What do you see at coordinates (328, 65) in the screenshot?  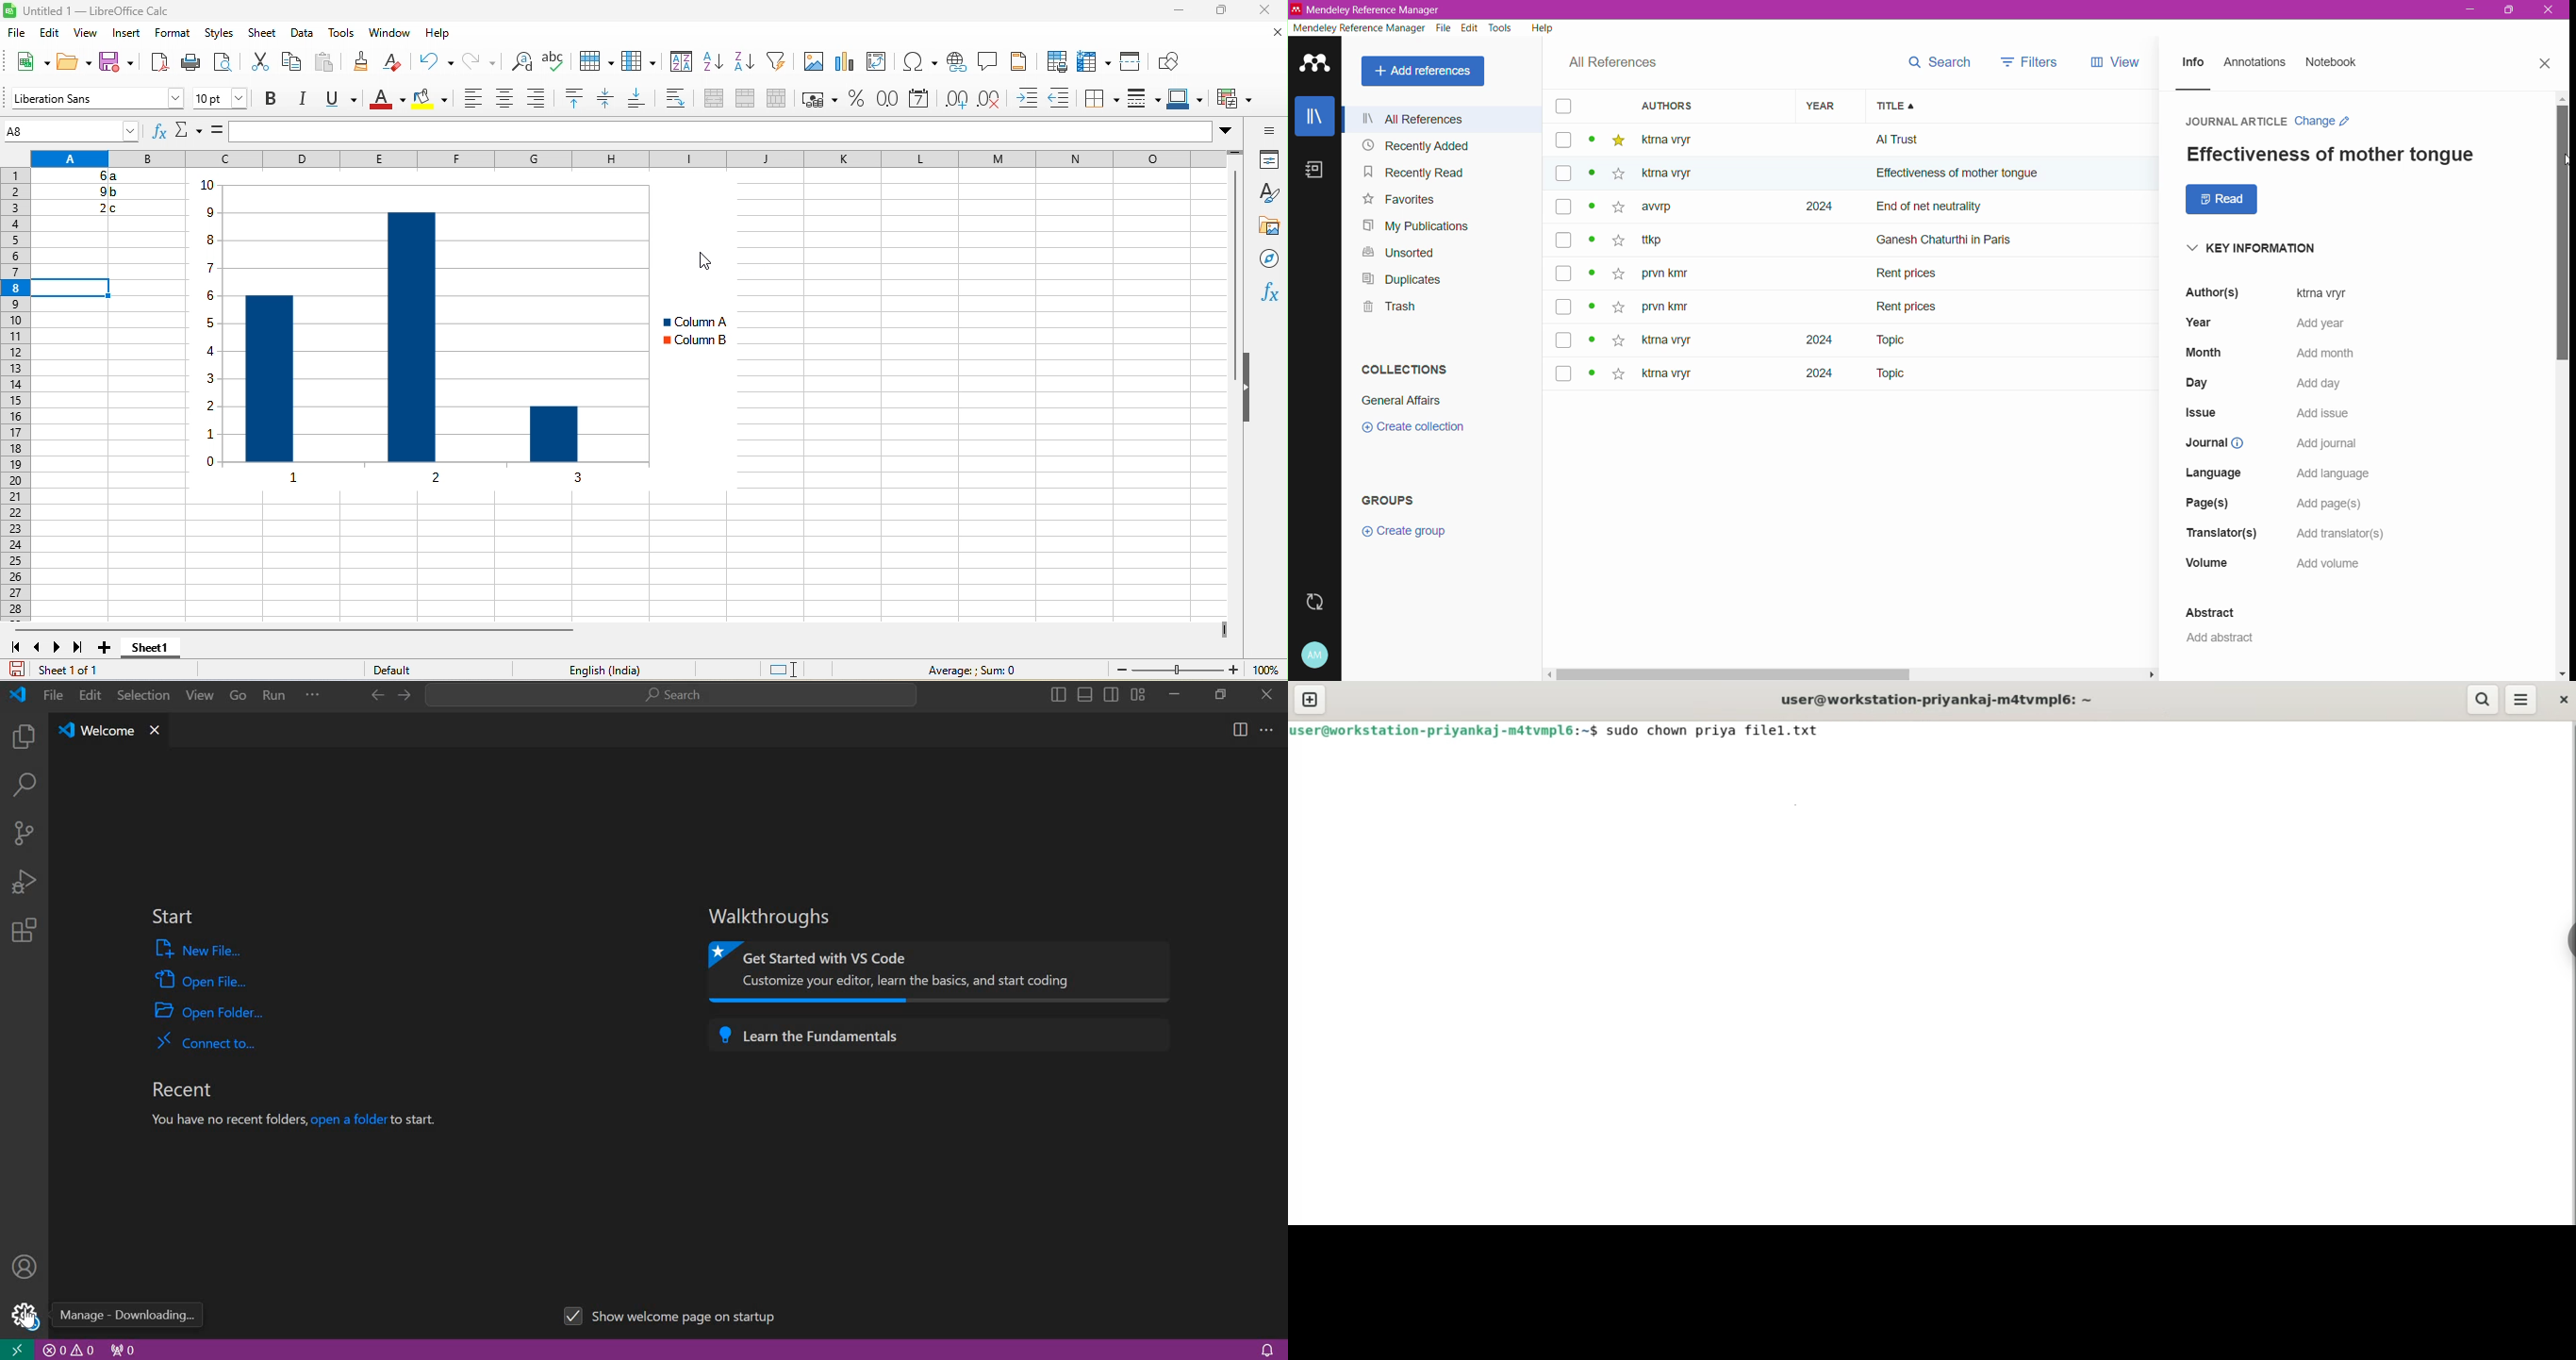 I see `paste` at bounding box center [328, 65].